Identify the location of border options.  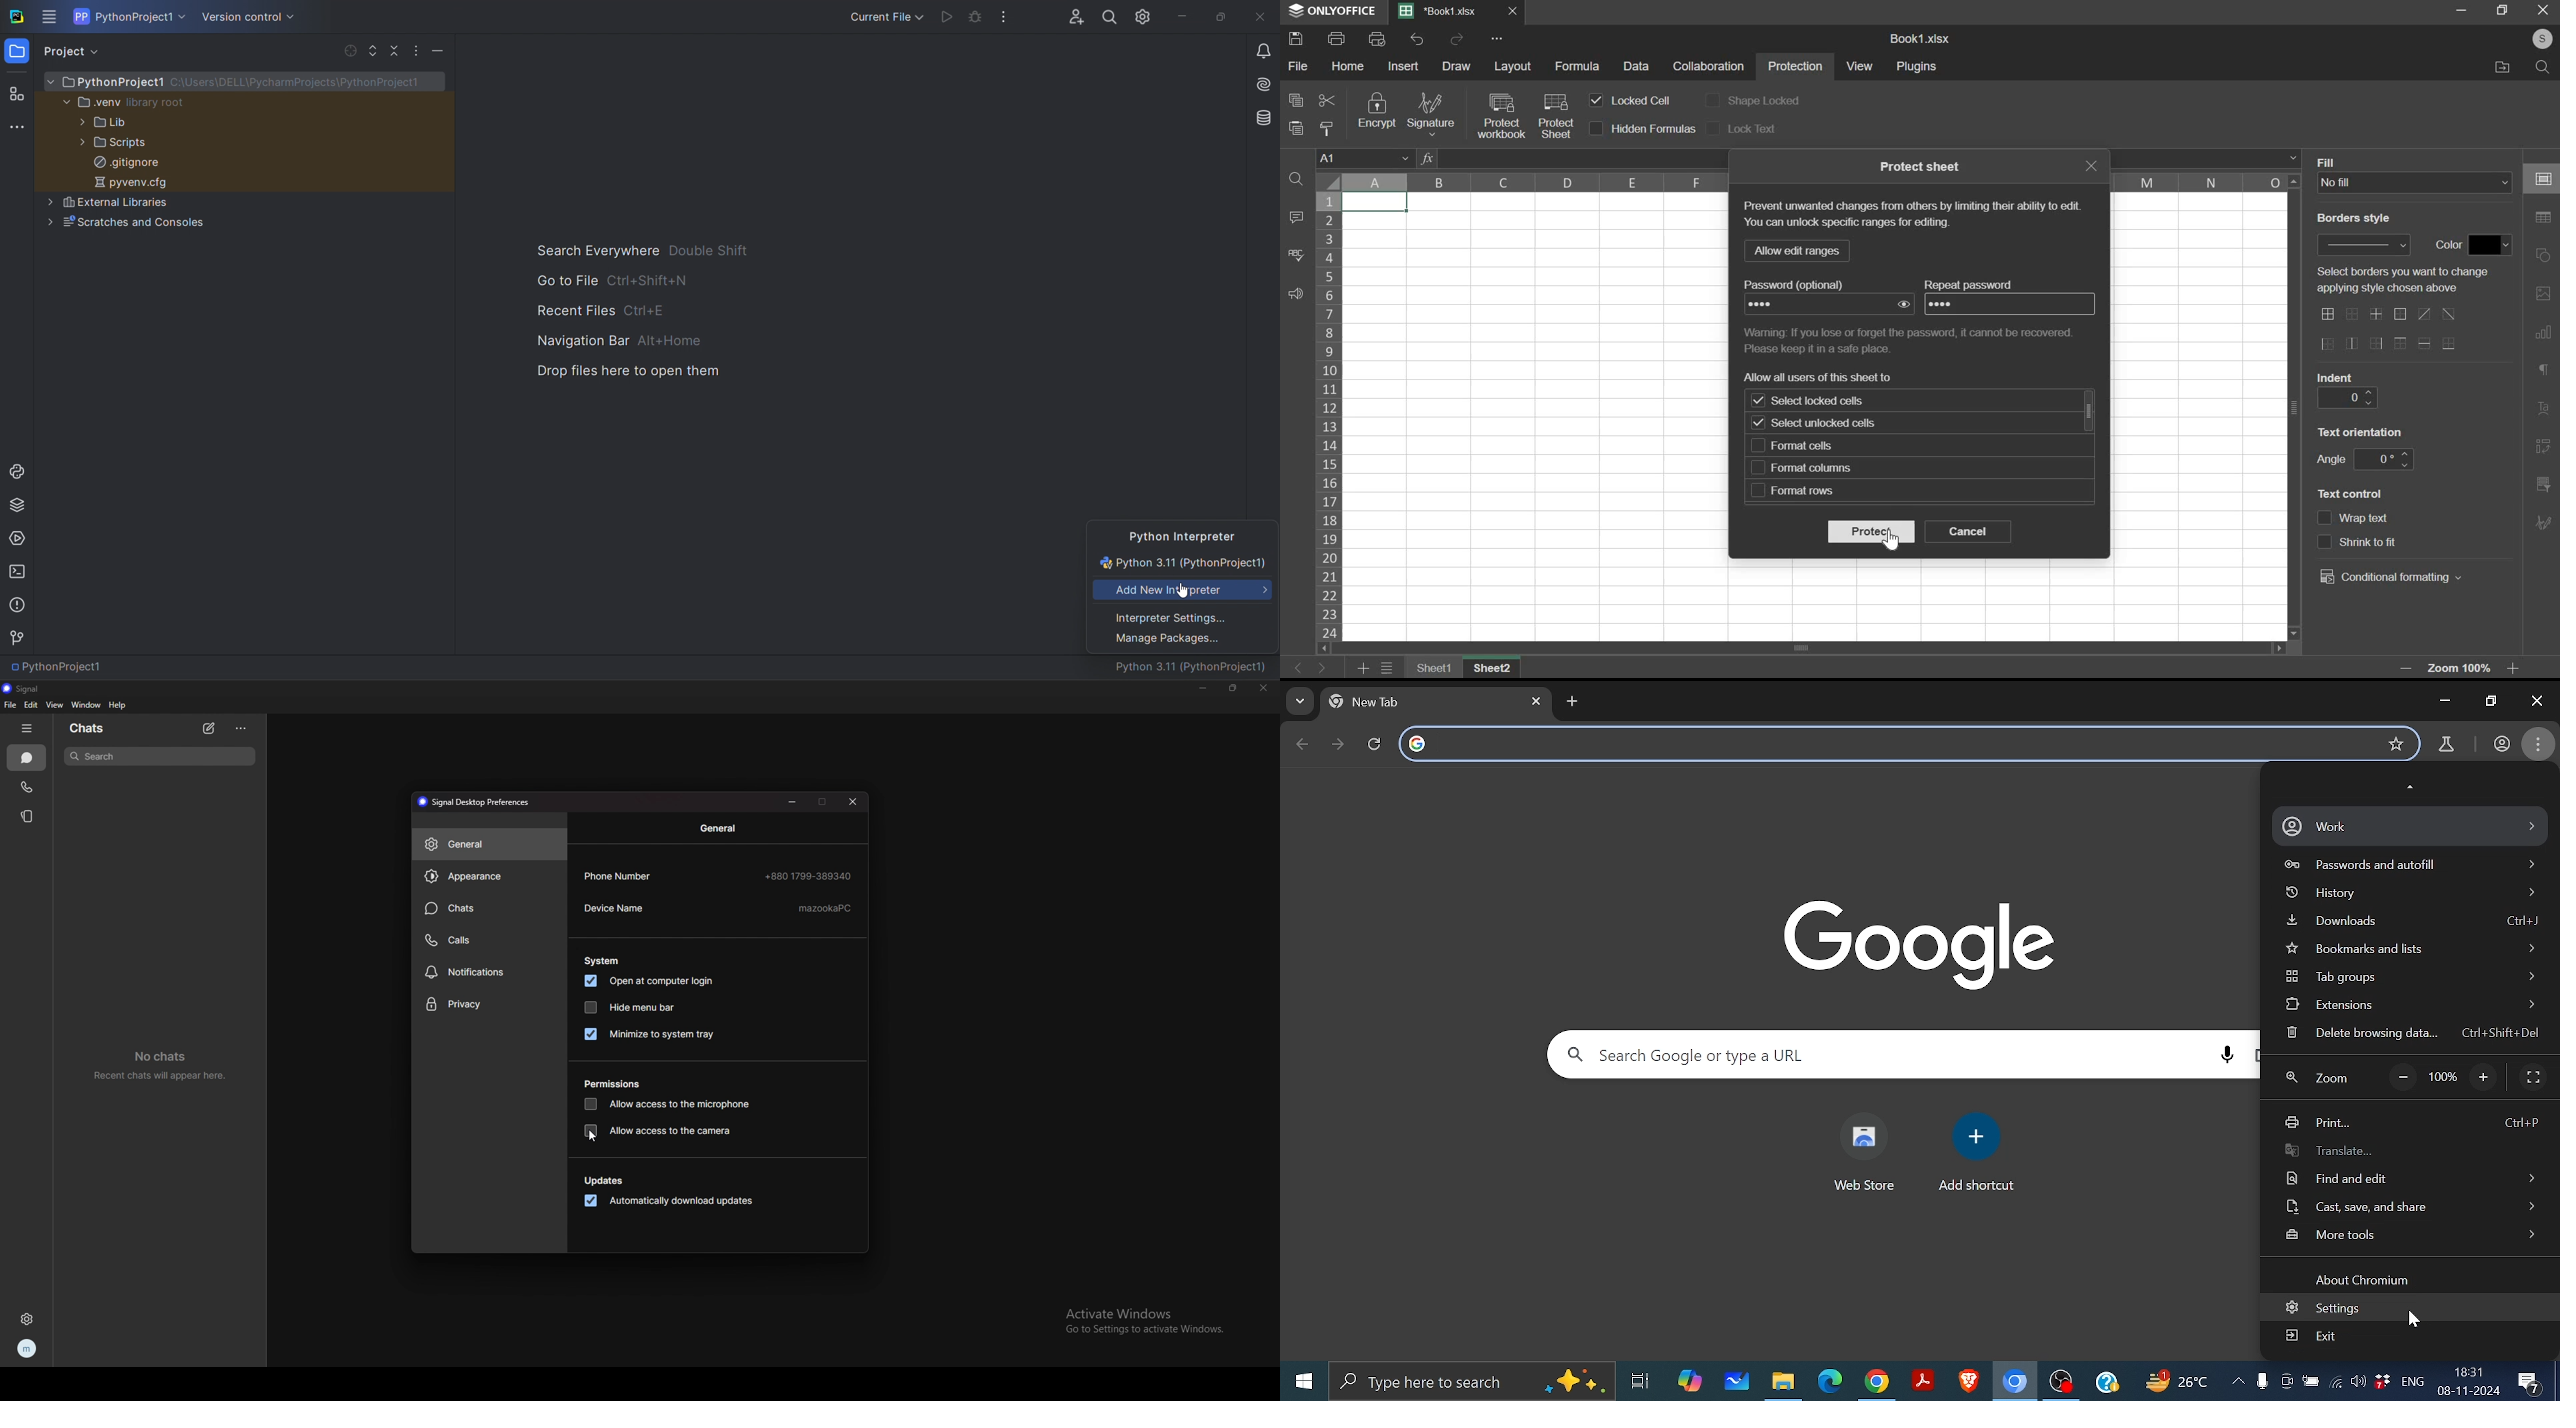
(2353, 316).